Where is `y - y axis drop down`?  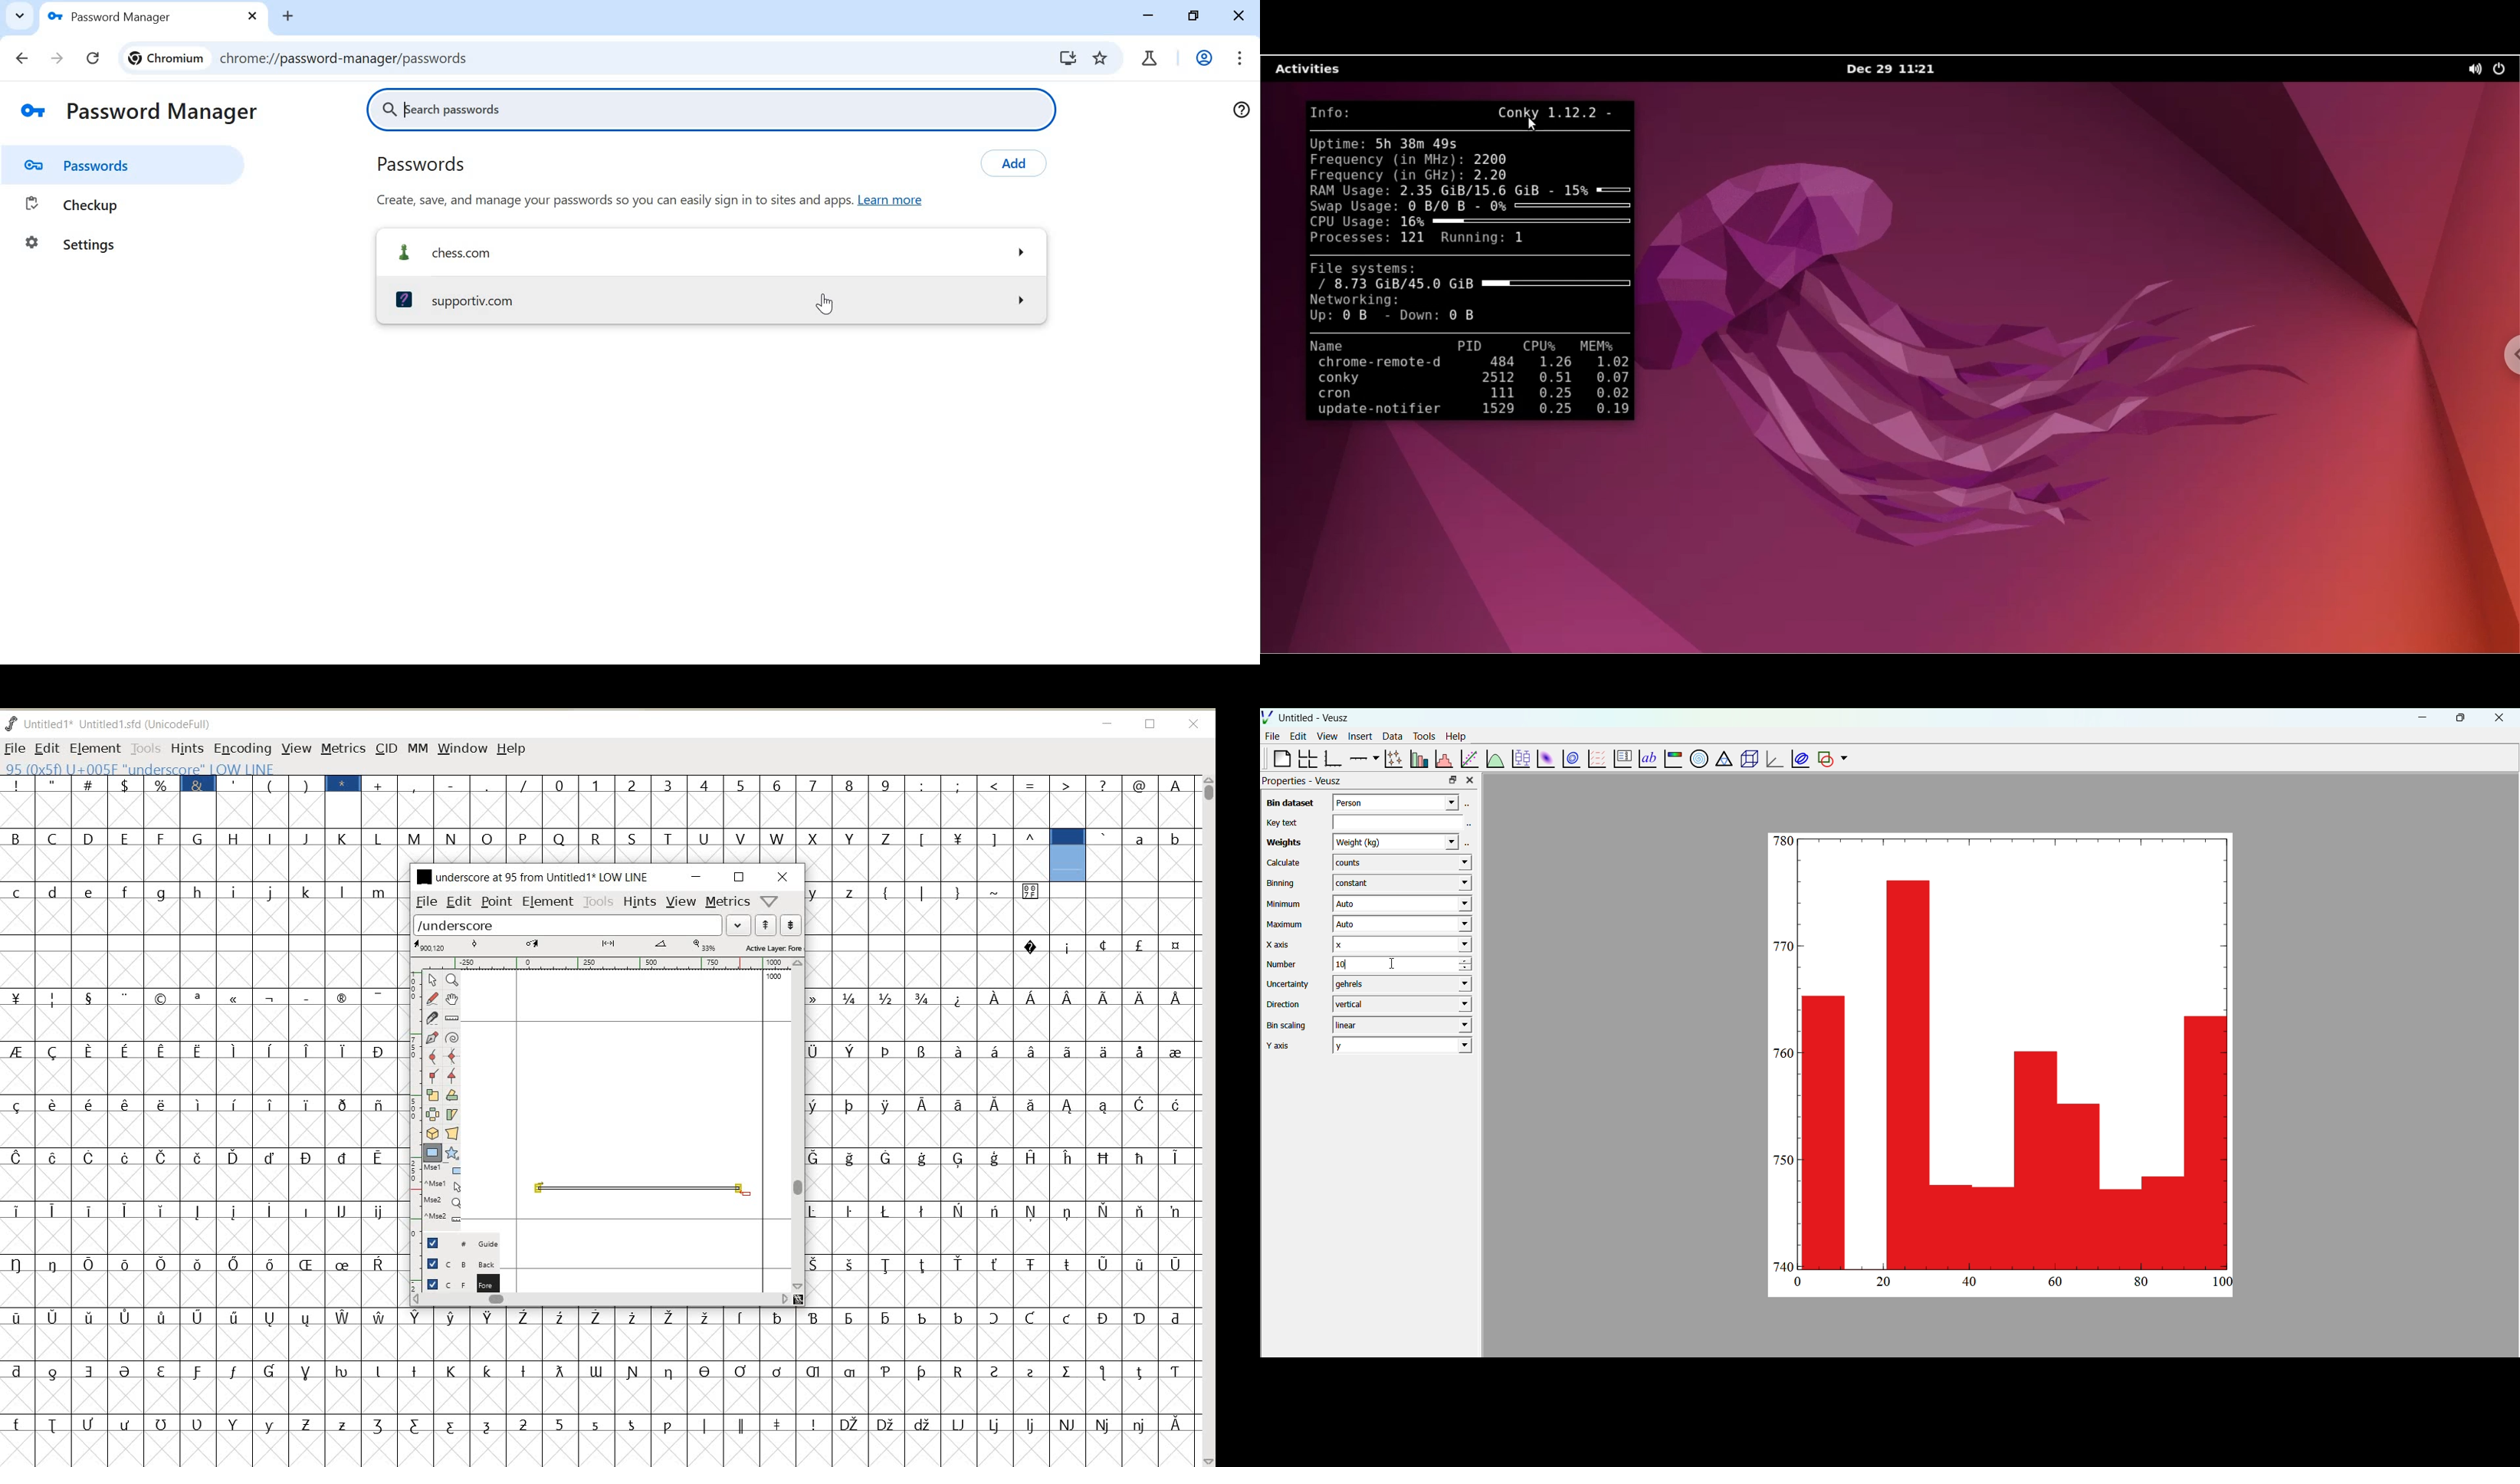 y - y axis drop down is located at coordinates (1402, 1046).